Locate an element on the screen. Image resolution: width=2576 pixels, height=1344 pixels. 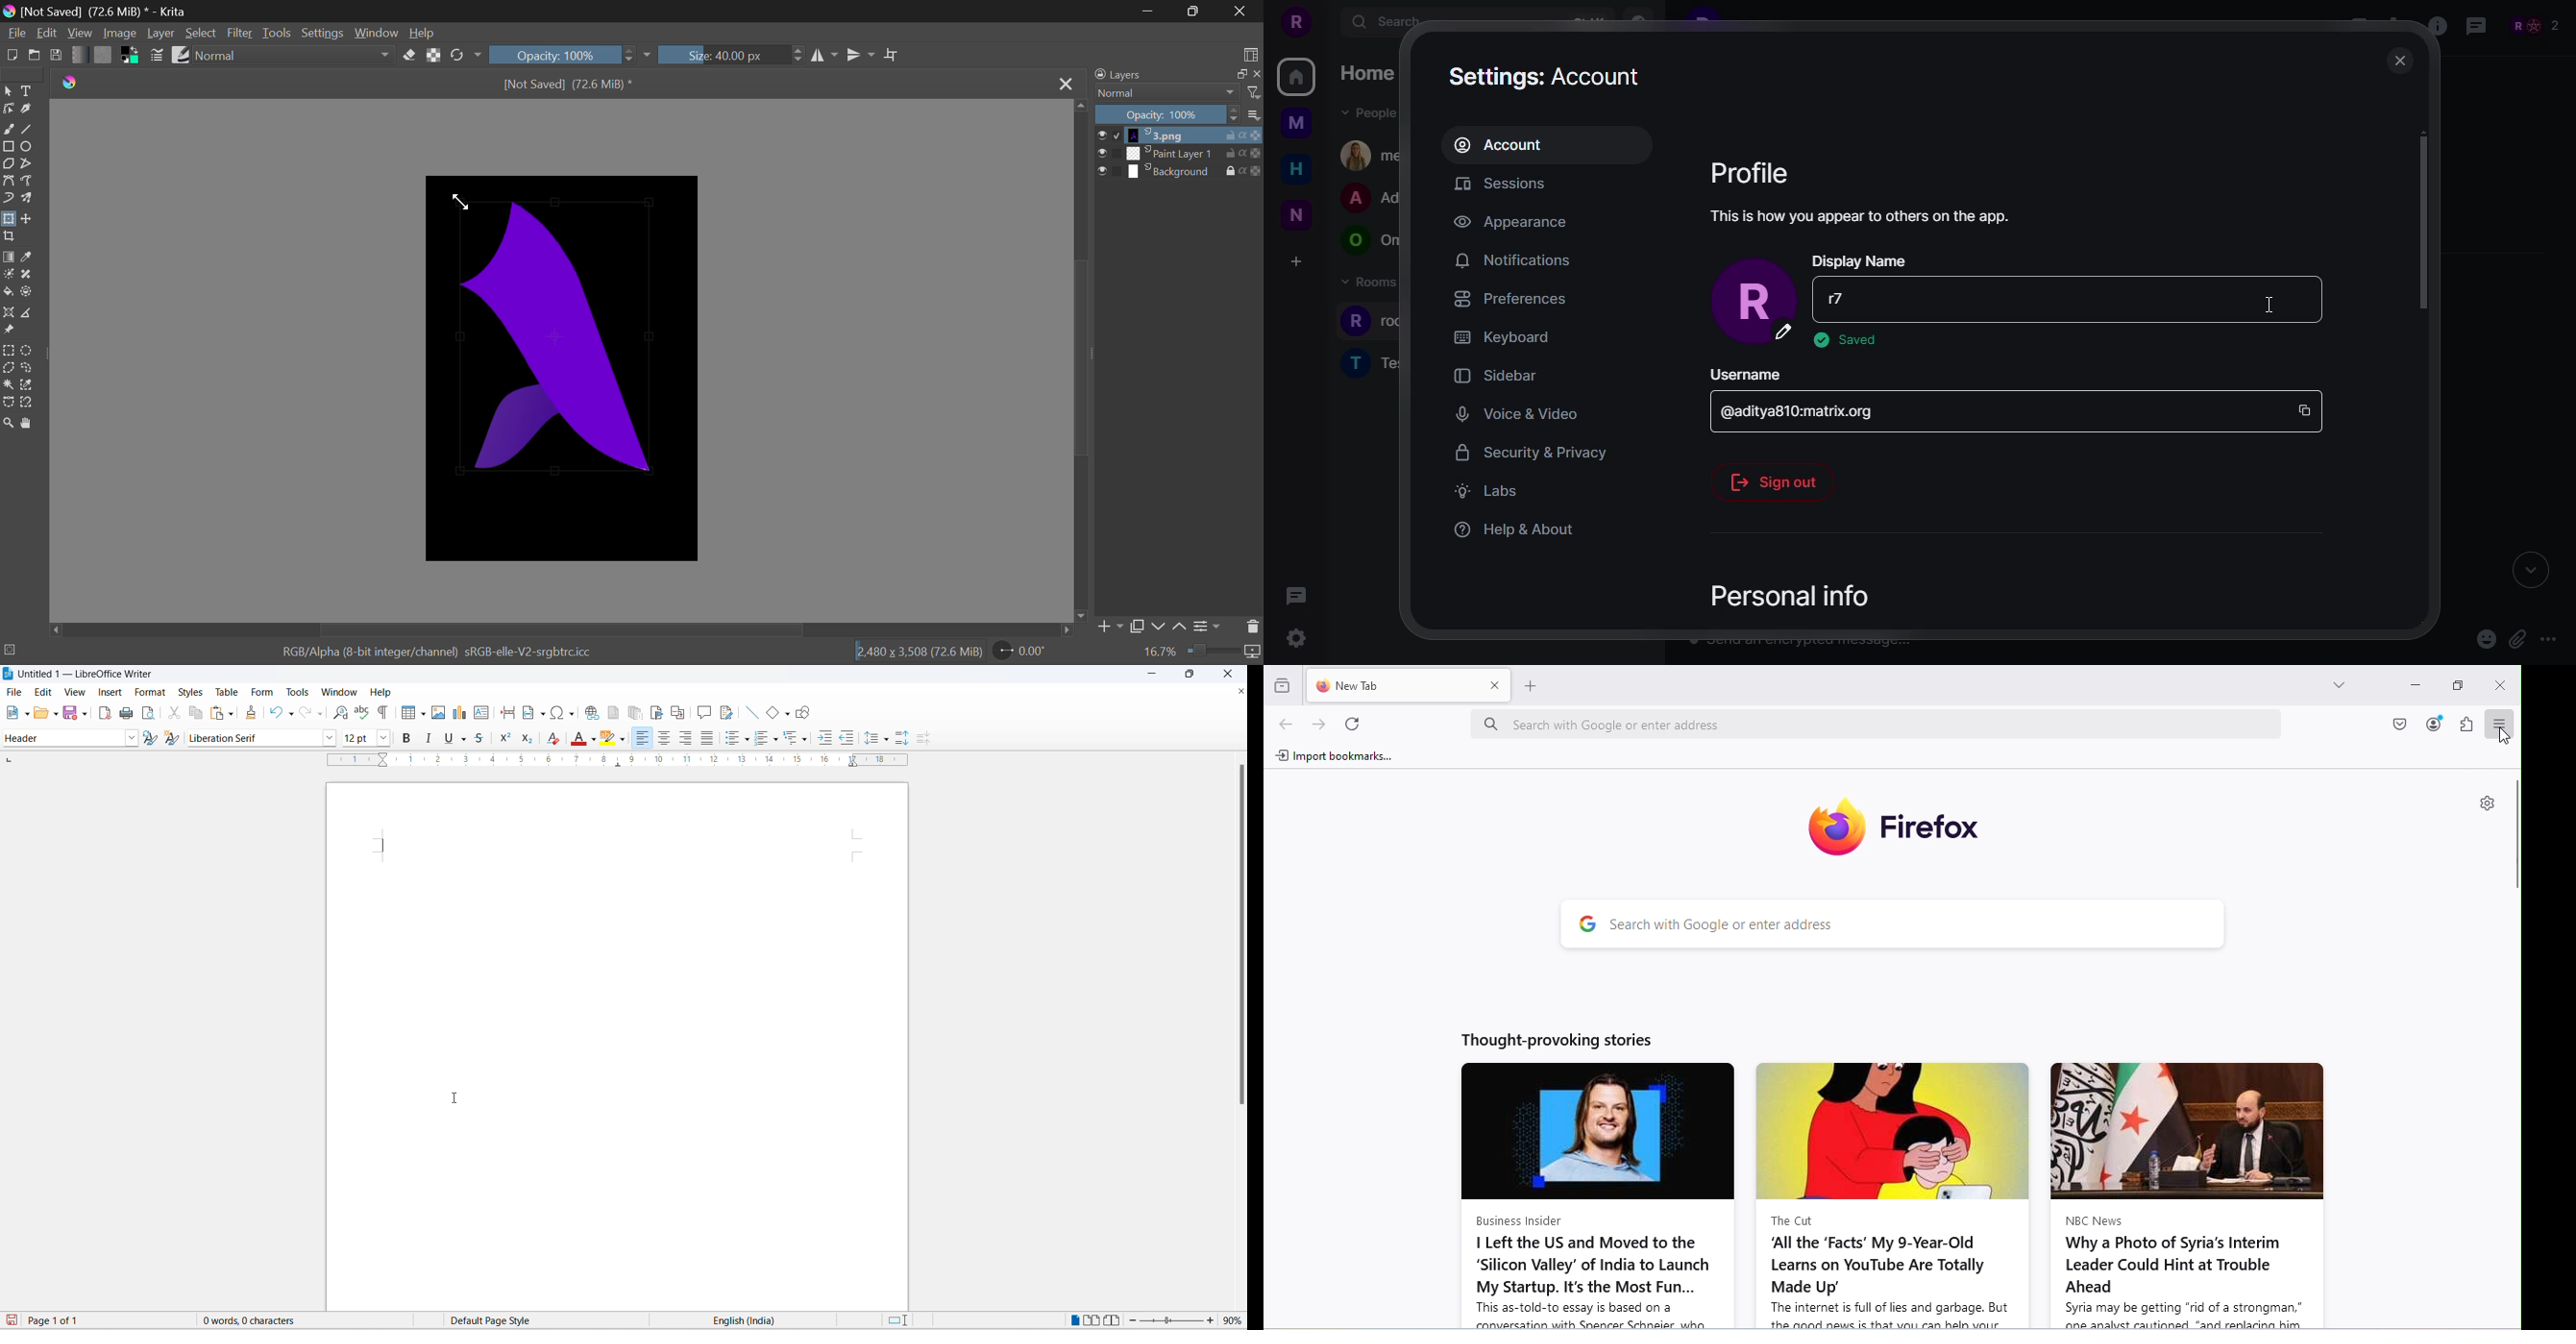
Profile
This is how you appear to others on the app. is located at coordinates (1883, 197).